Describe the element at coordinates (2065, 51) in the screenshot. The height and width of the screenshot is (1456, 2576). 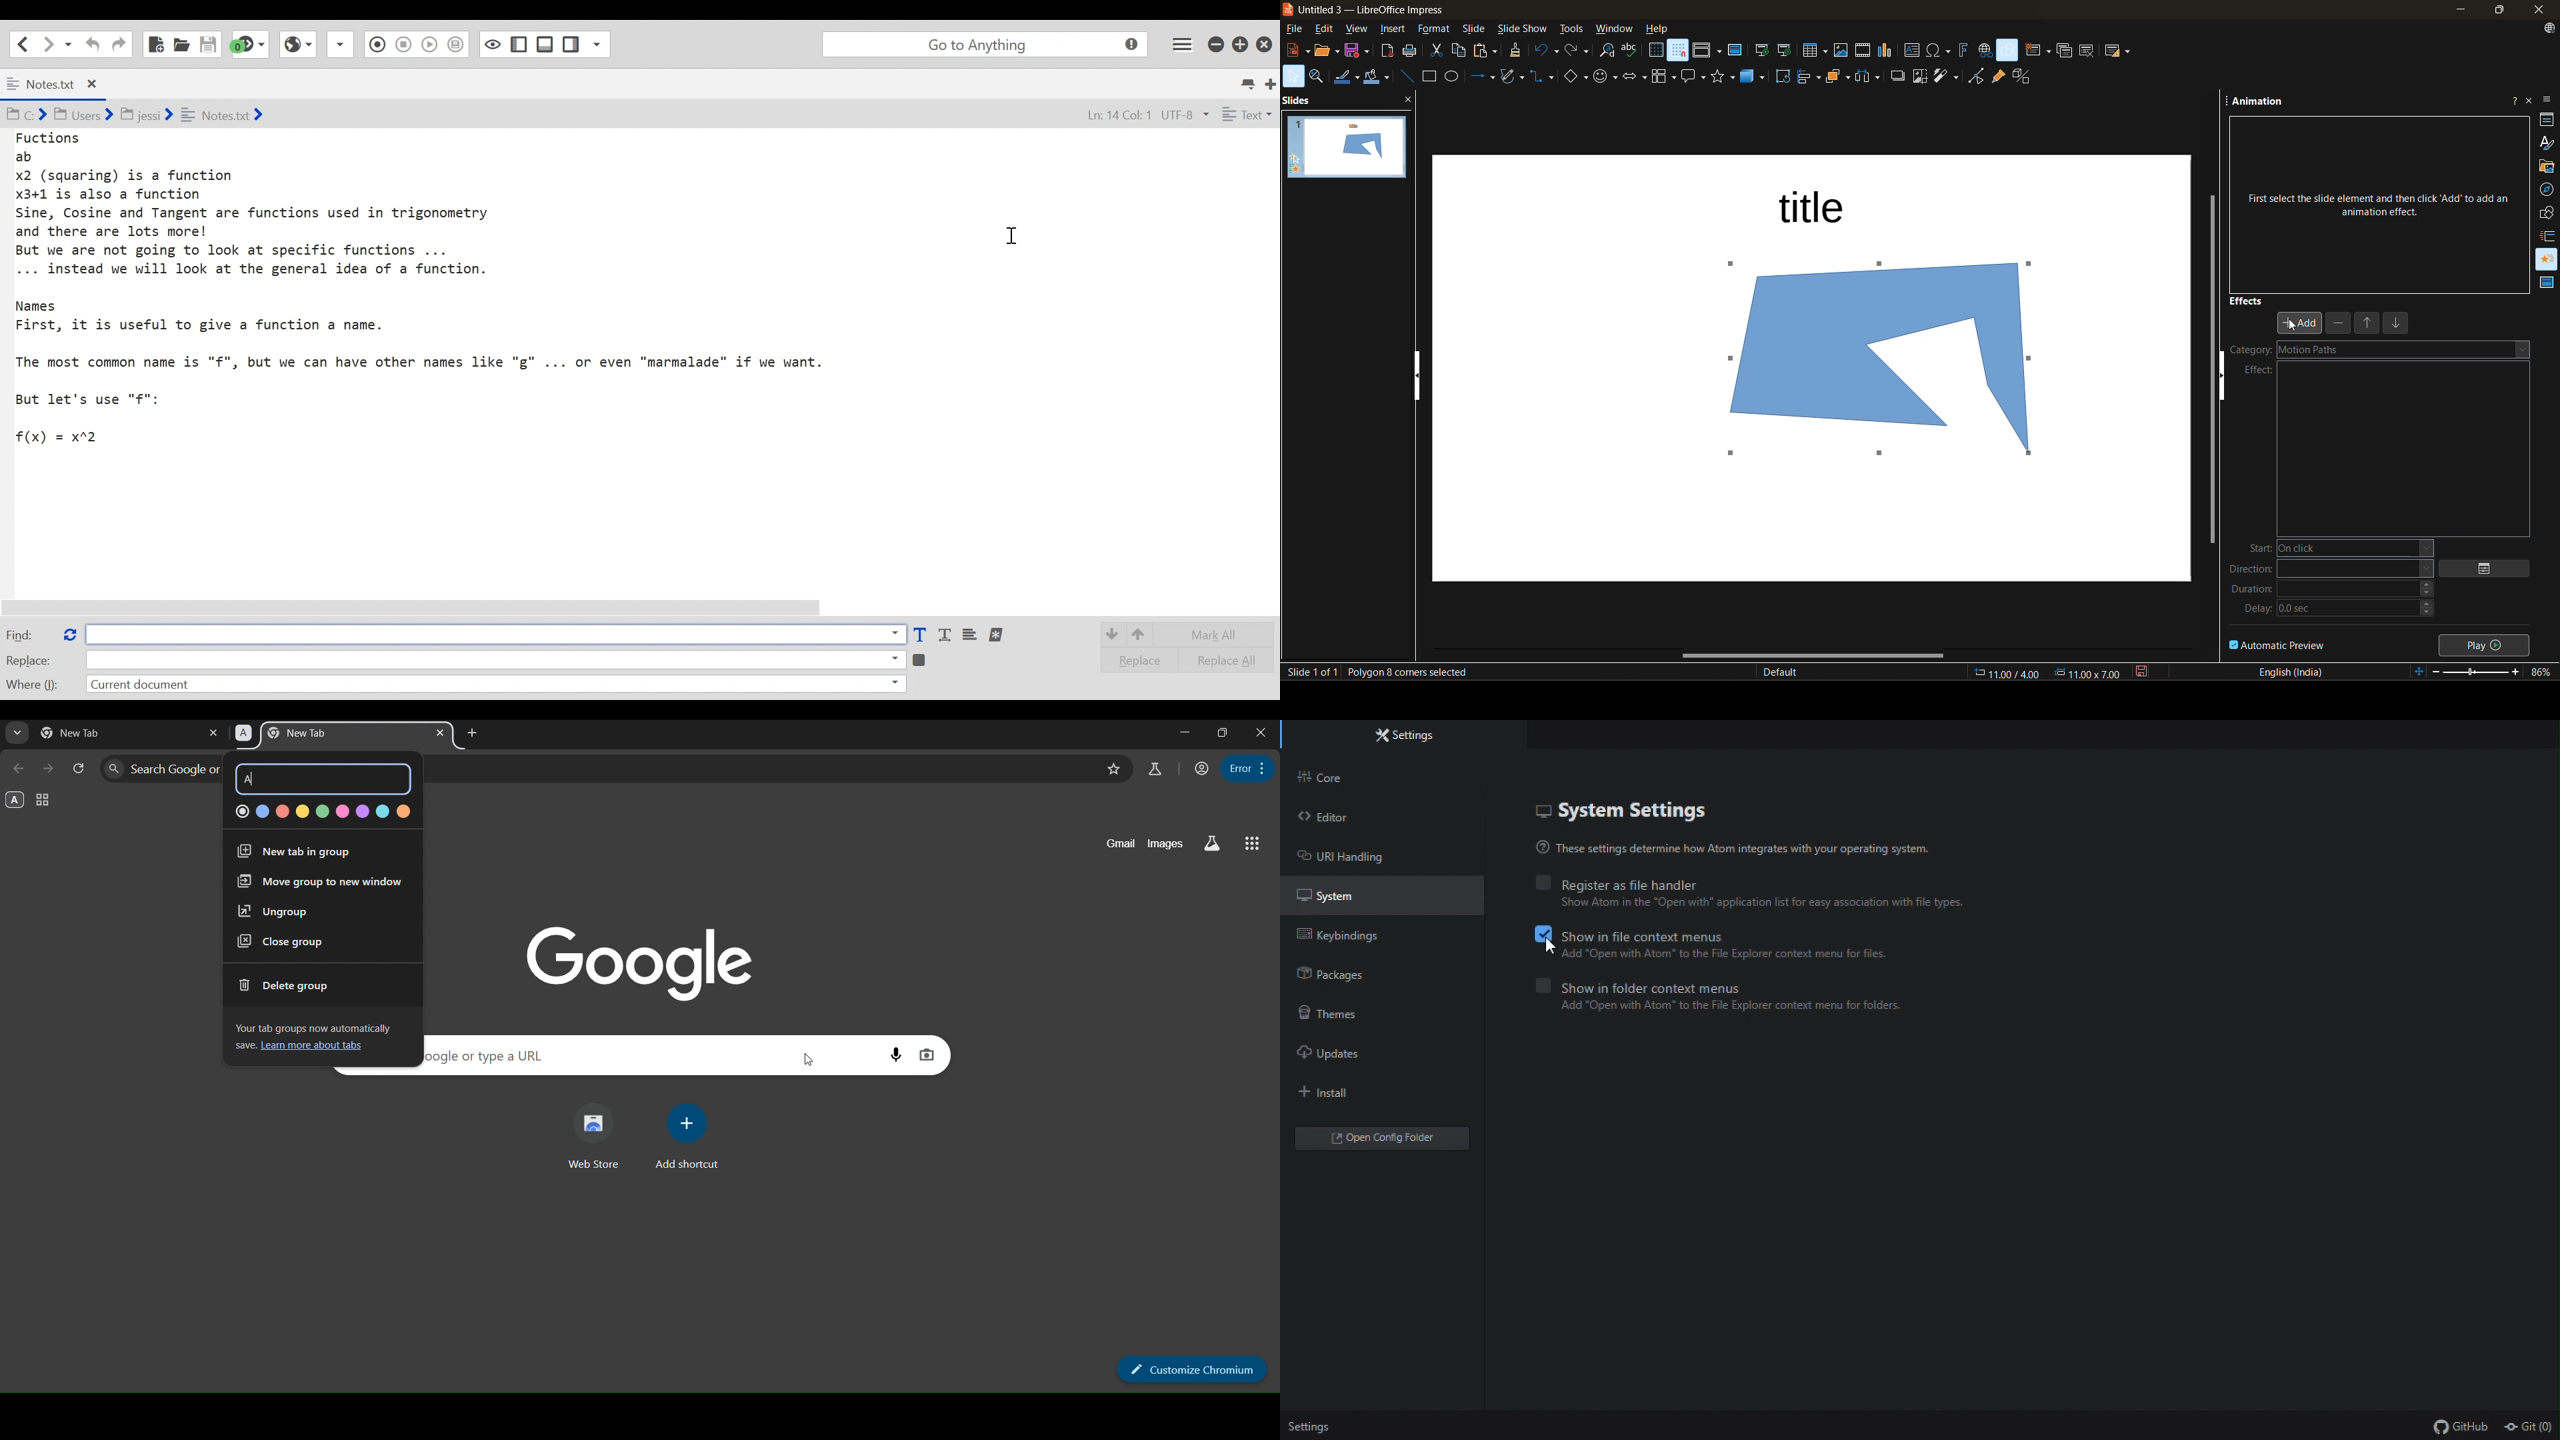
I see `duplicate slide` at that location.